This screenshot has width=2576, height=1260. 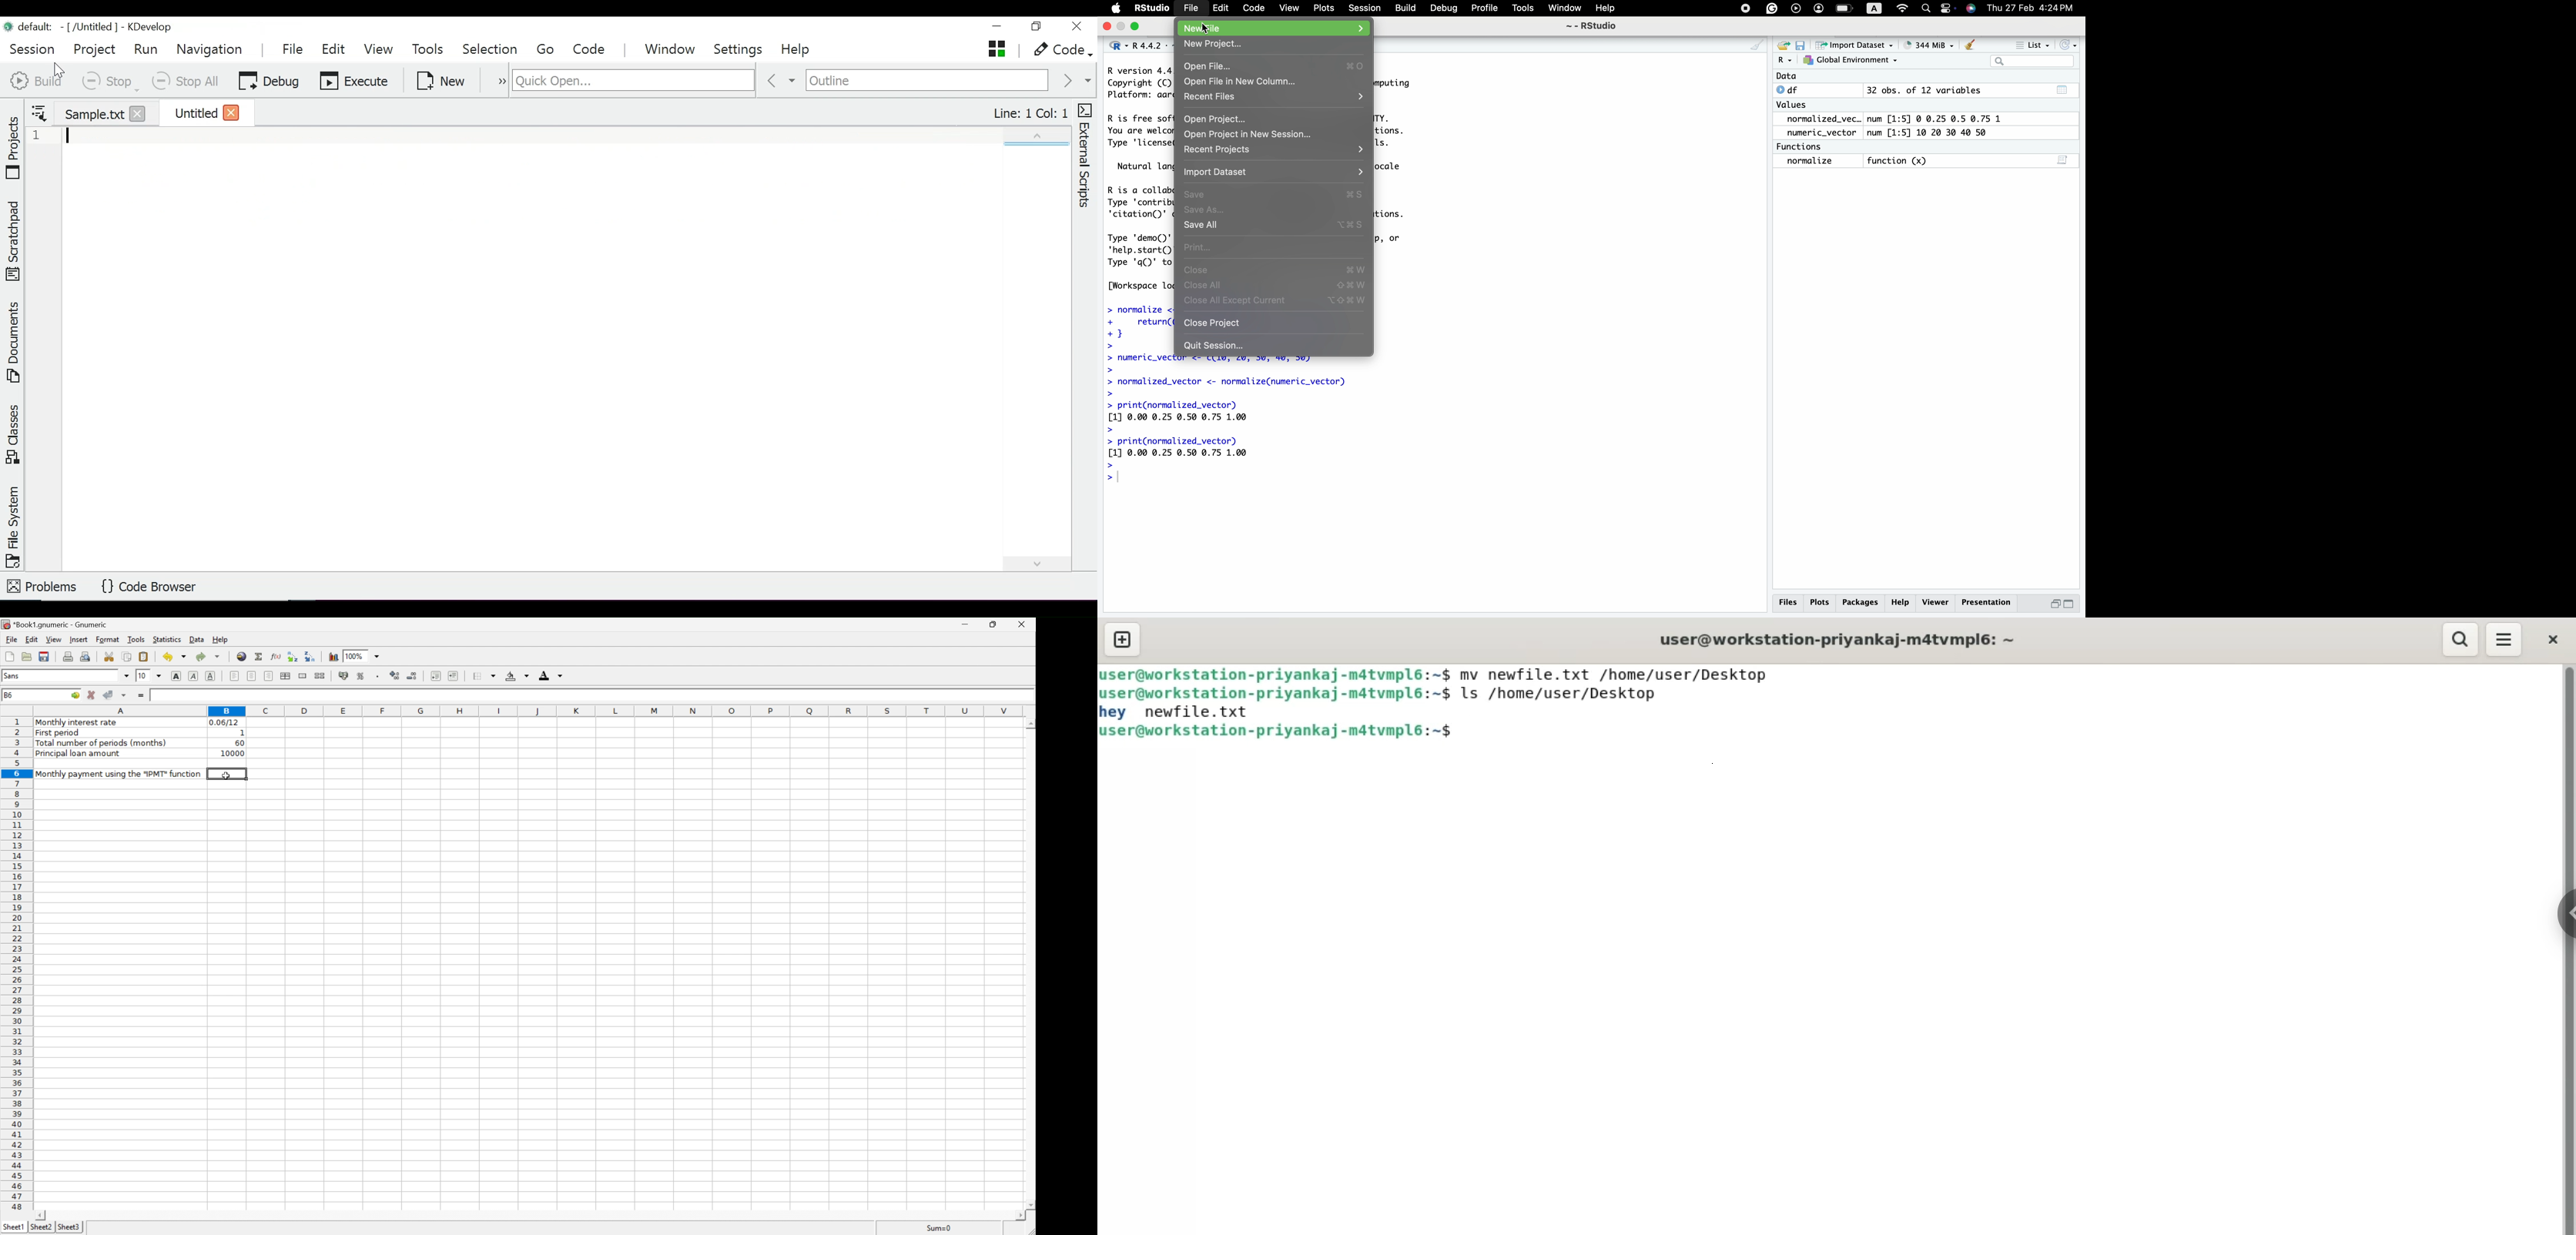 What do you see at coordinates (2070, 604) in the screenshot?
I see `maximize` at bounding box center [2070, 604].